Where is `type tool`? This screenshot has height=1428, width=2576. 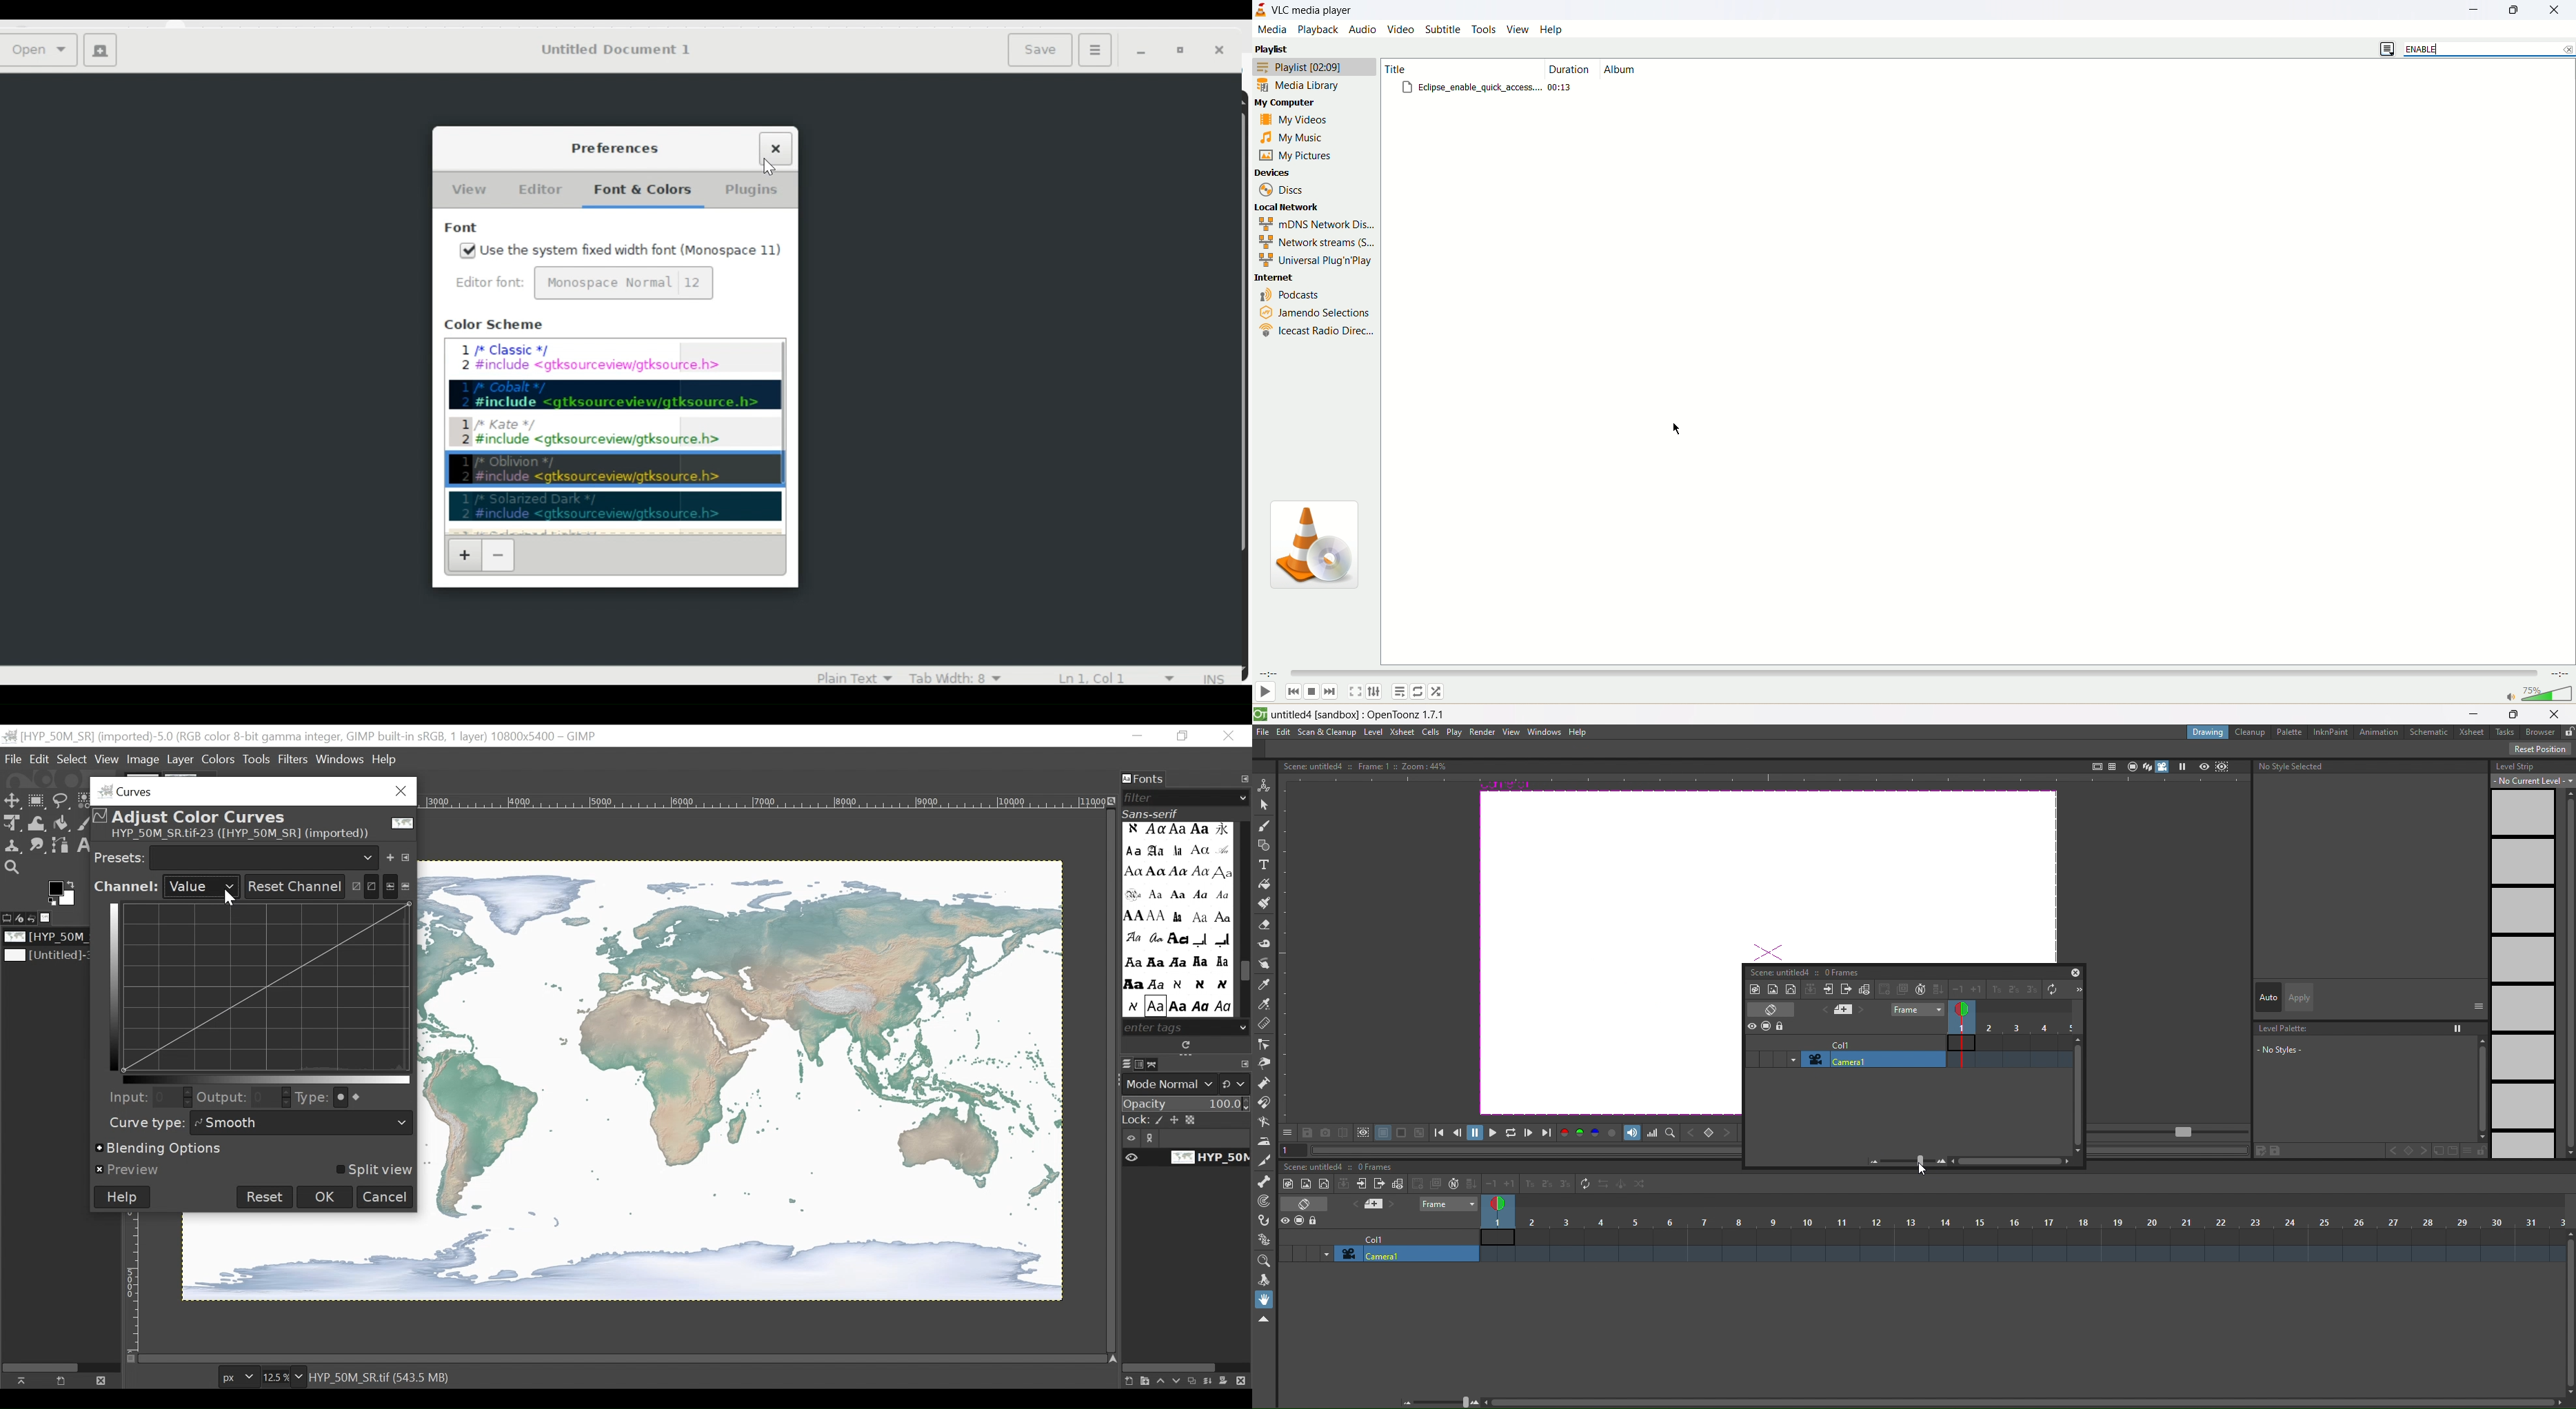 type tool is located at coordinates (1264, 866).